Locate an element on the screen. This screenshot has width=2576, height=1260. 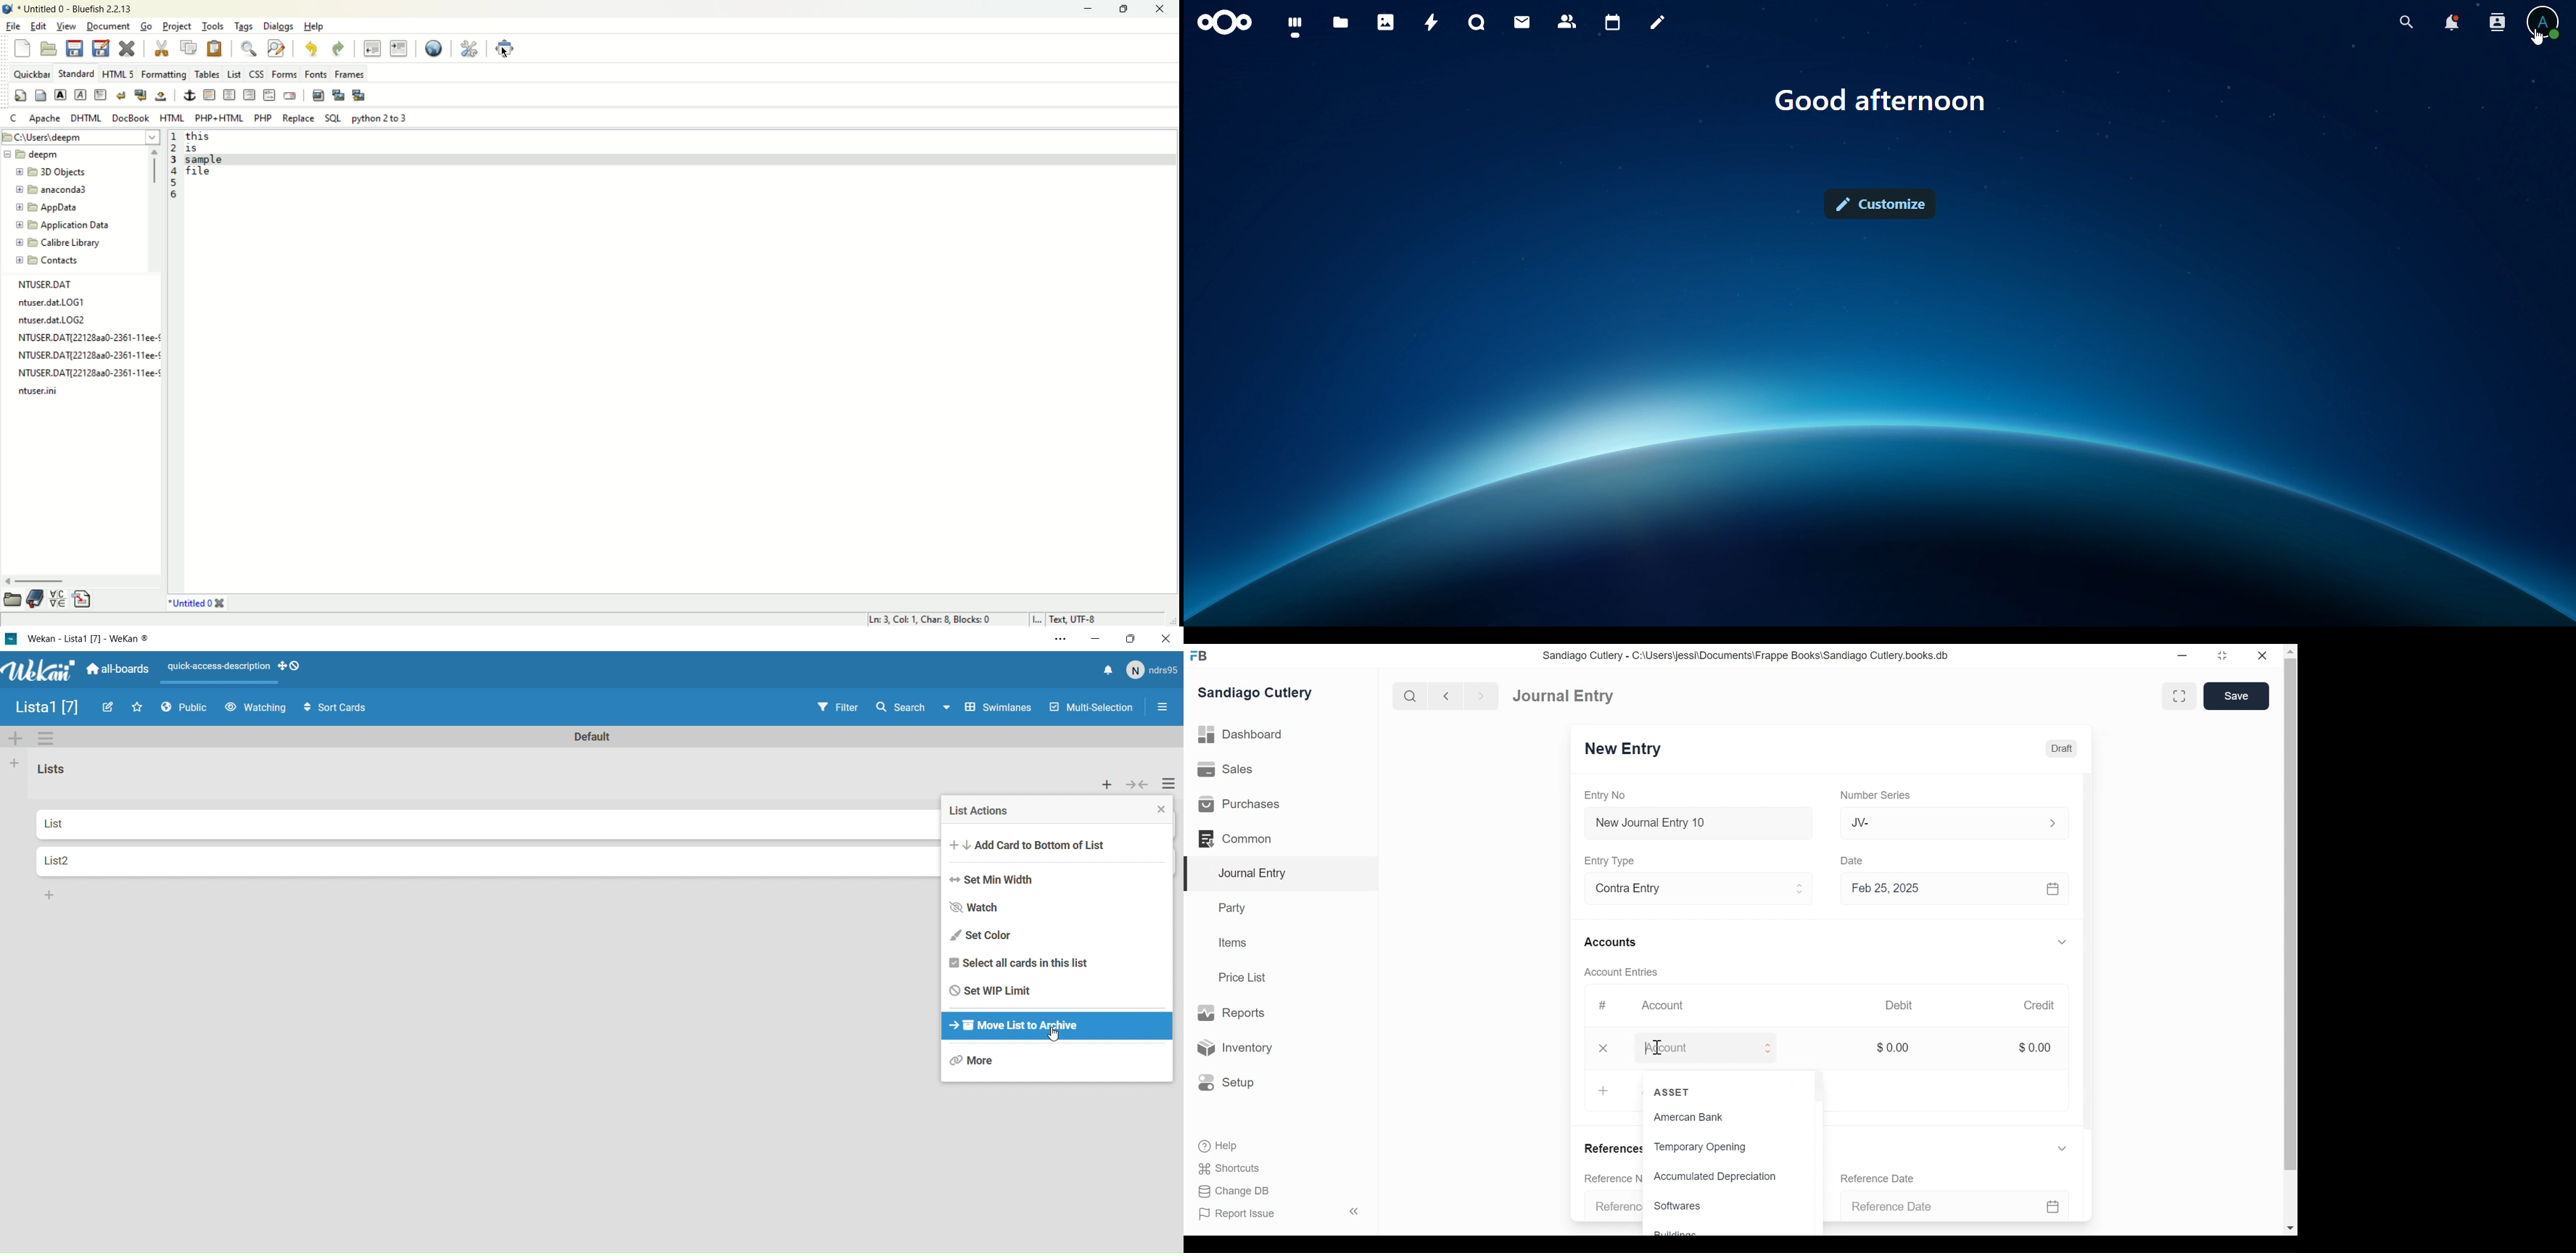
Number Series is located at coordinates (1882, 796).